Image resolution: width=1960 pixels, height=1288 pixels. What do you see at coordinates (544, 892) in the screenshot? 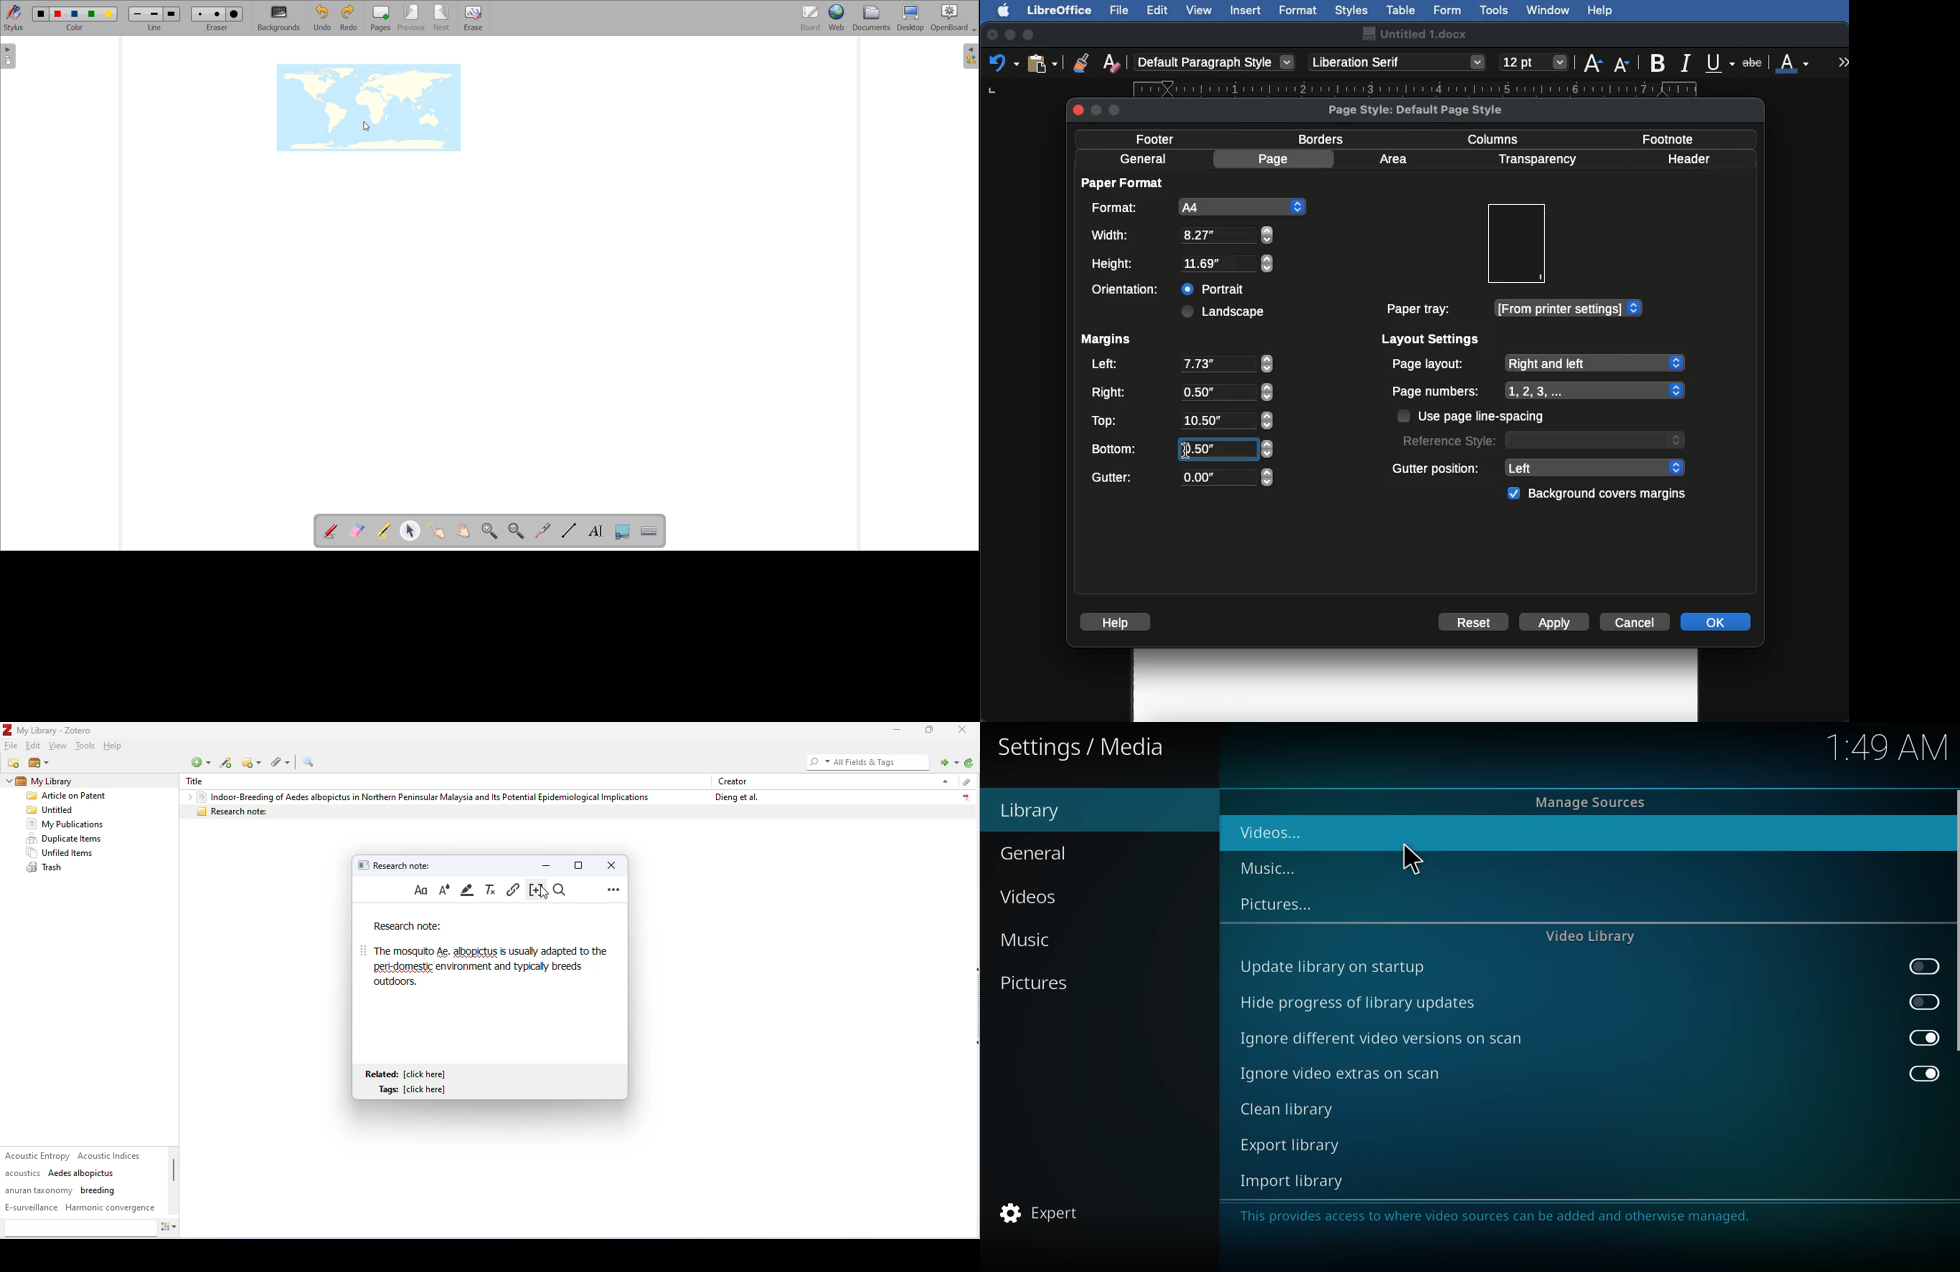
I see `cursor movement` at bounding box center [544, 892].